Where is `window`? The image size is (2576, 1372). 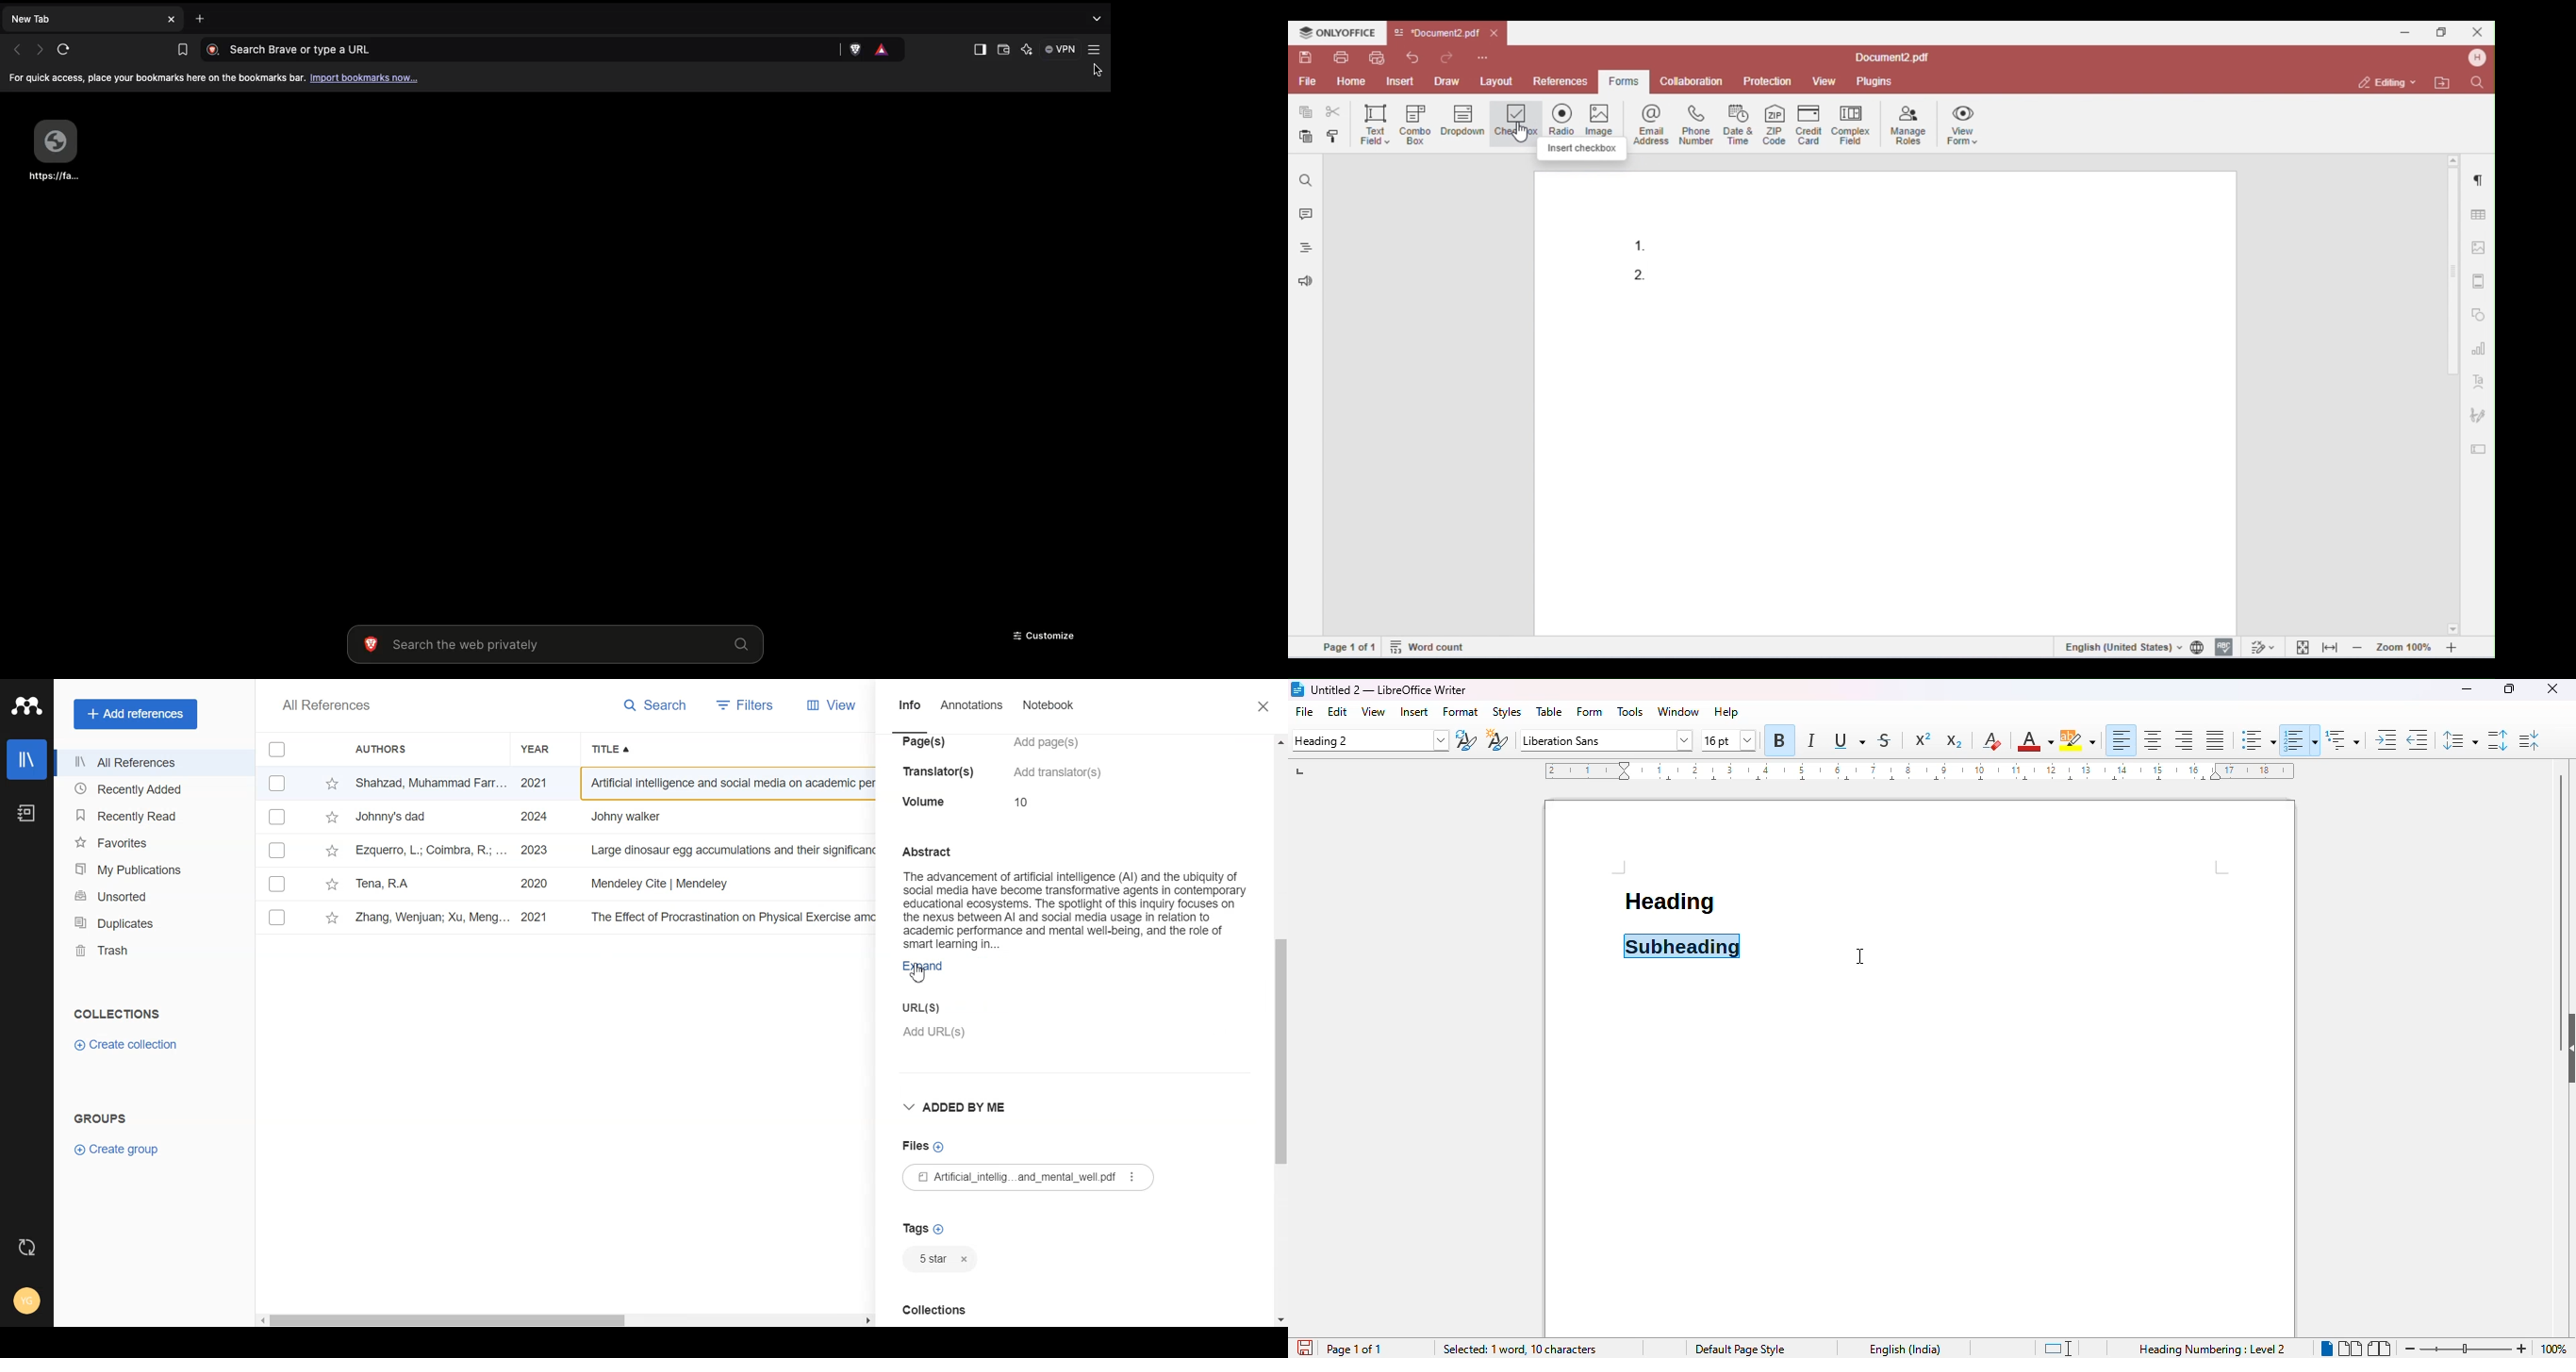
window is located at coordinates (1679, 711).